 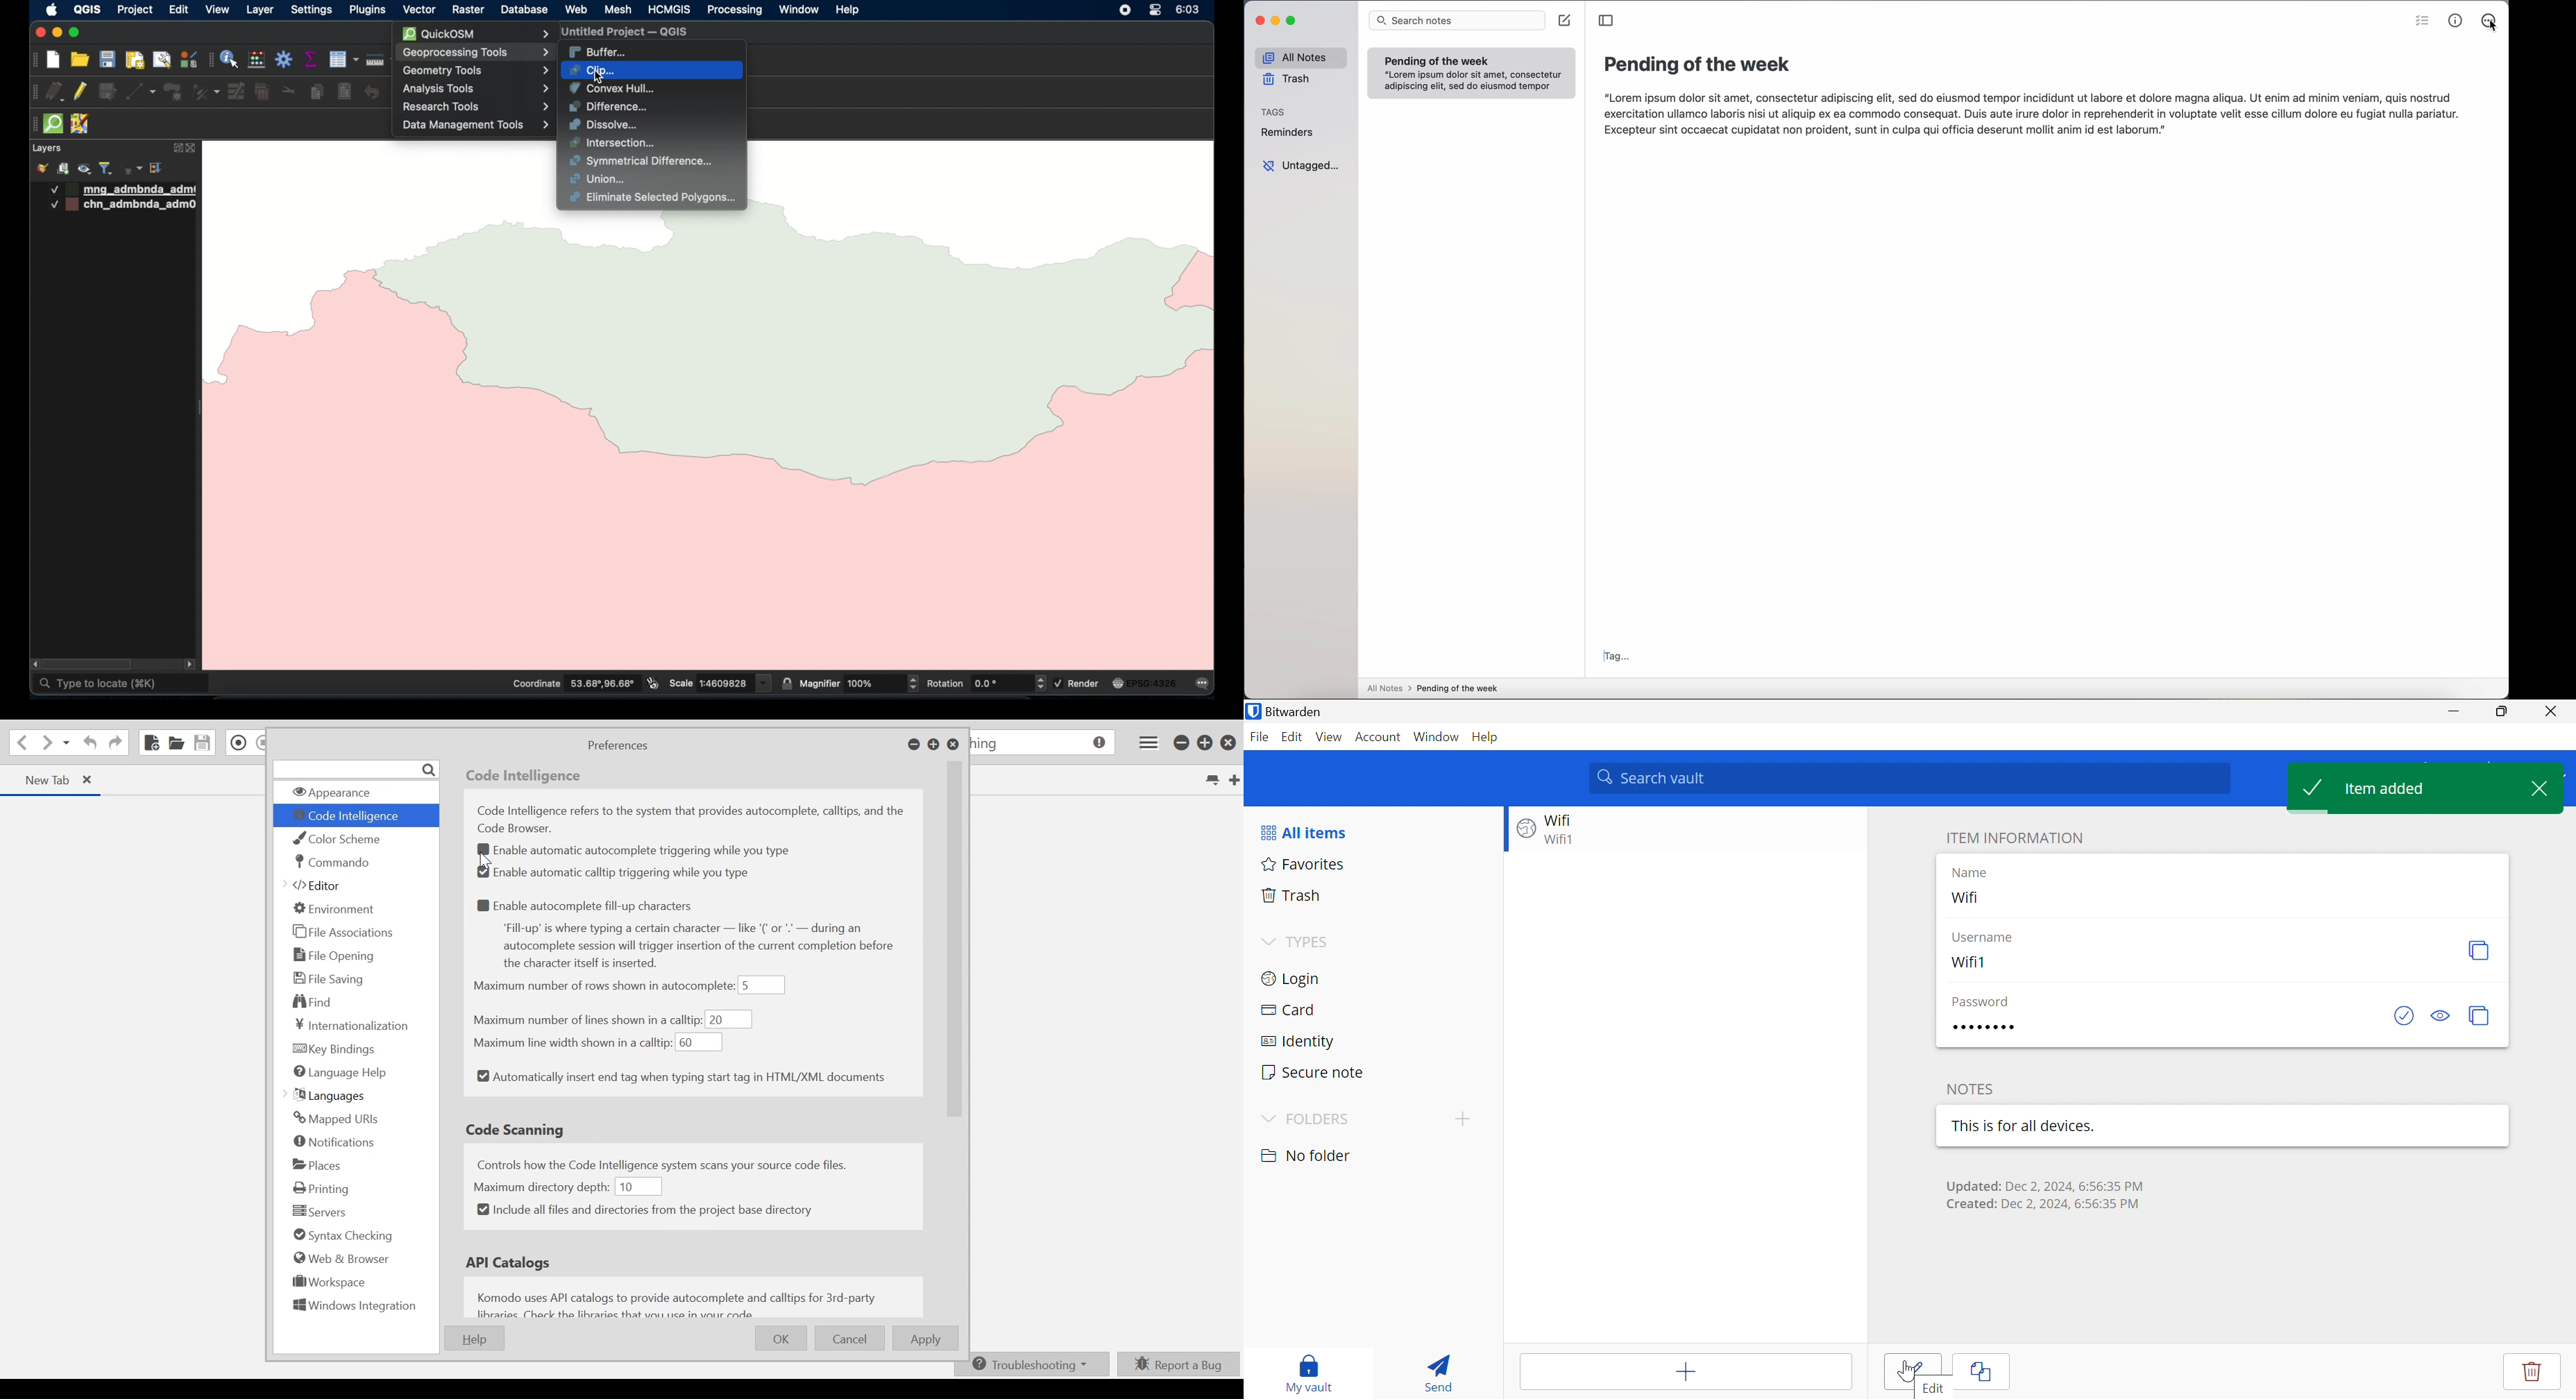 What do you see at coordinates (343, 839) in the screenshot?
I see `Color Scheme` at bounding box center [343, 839].